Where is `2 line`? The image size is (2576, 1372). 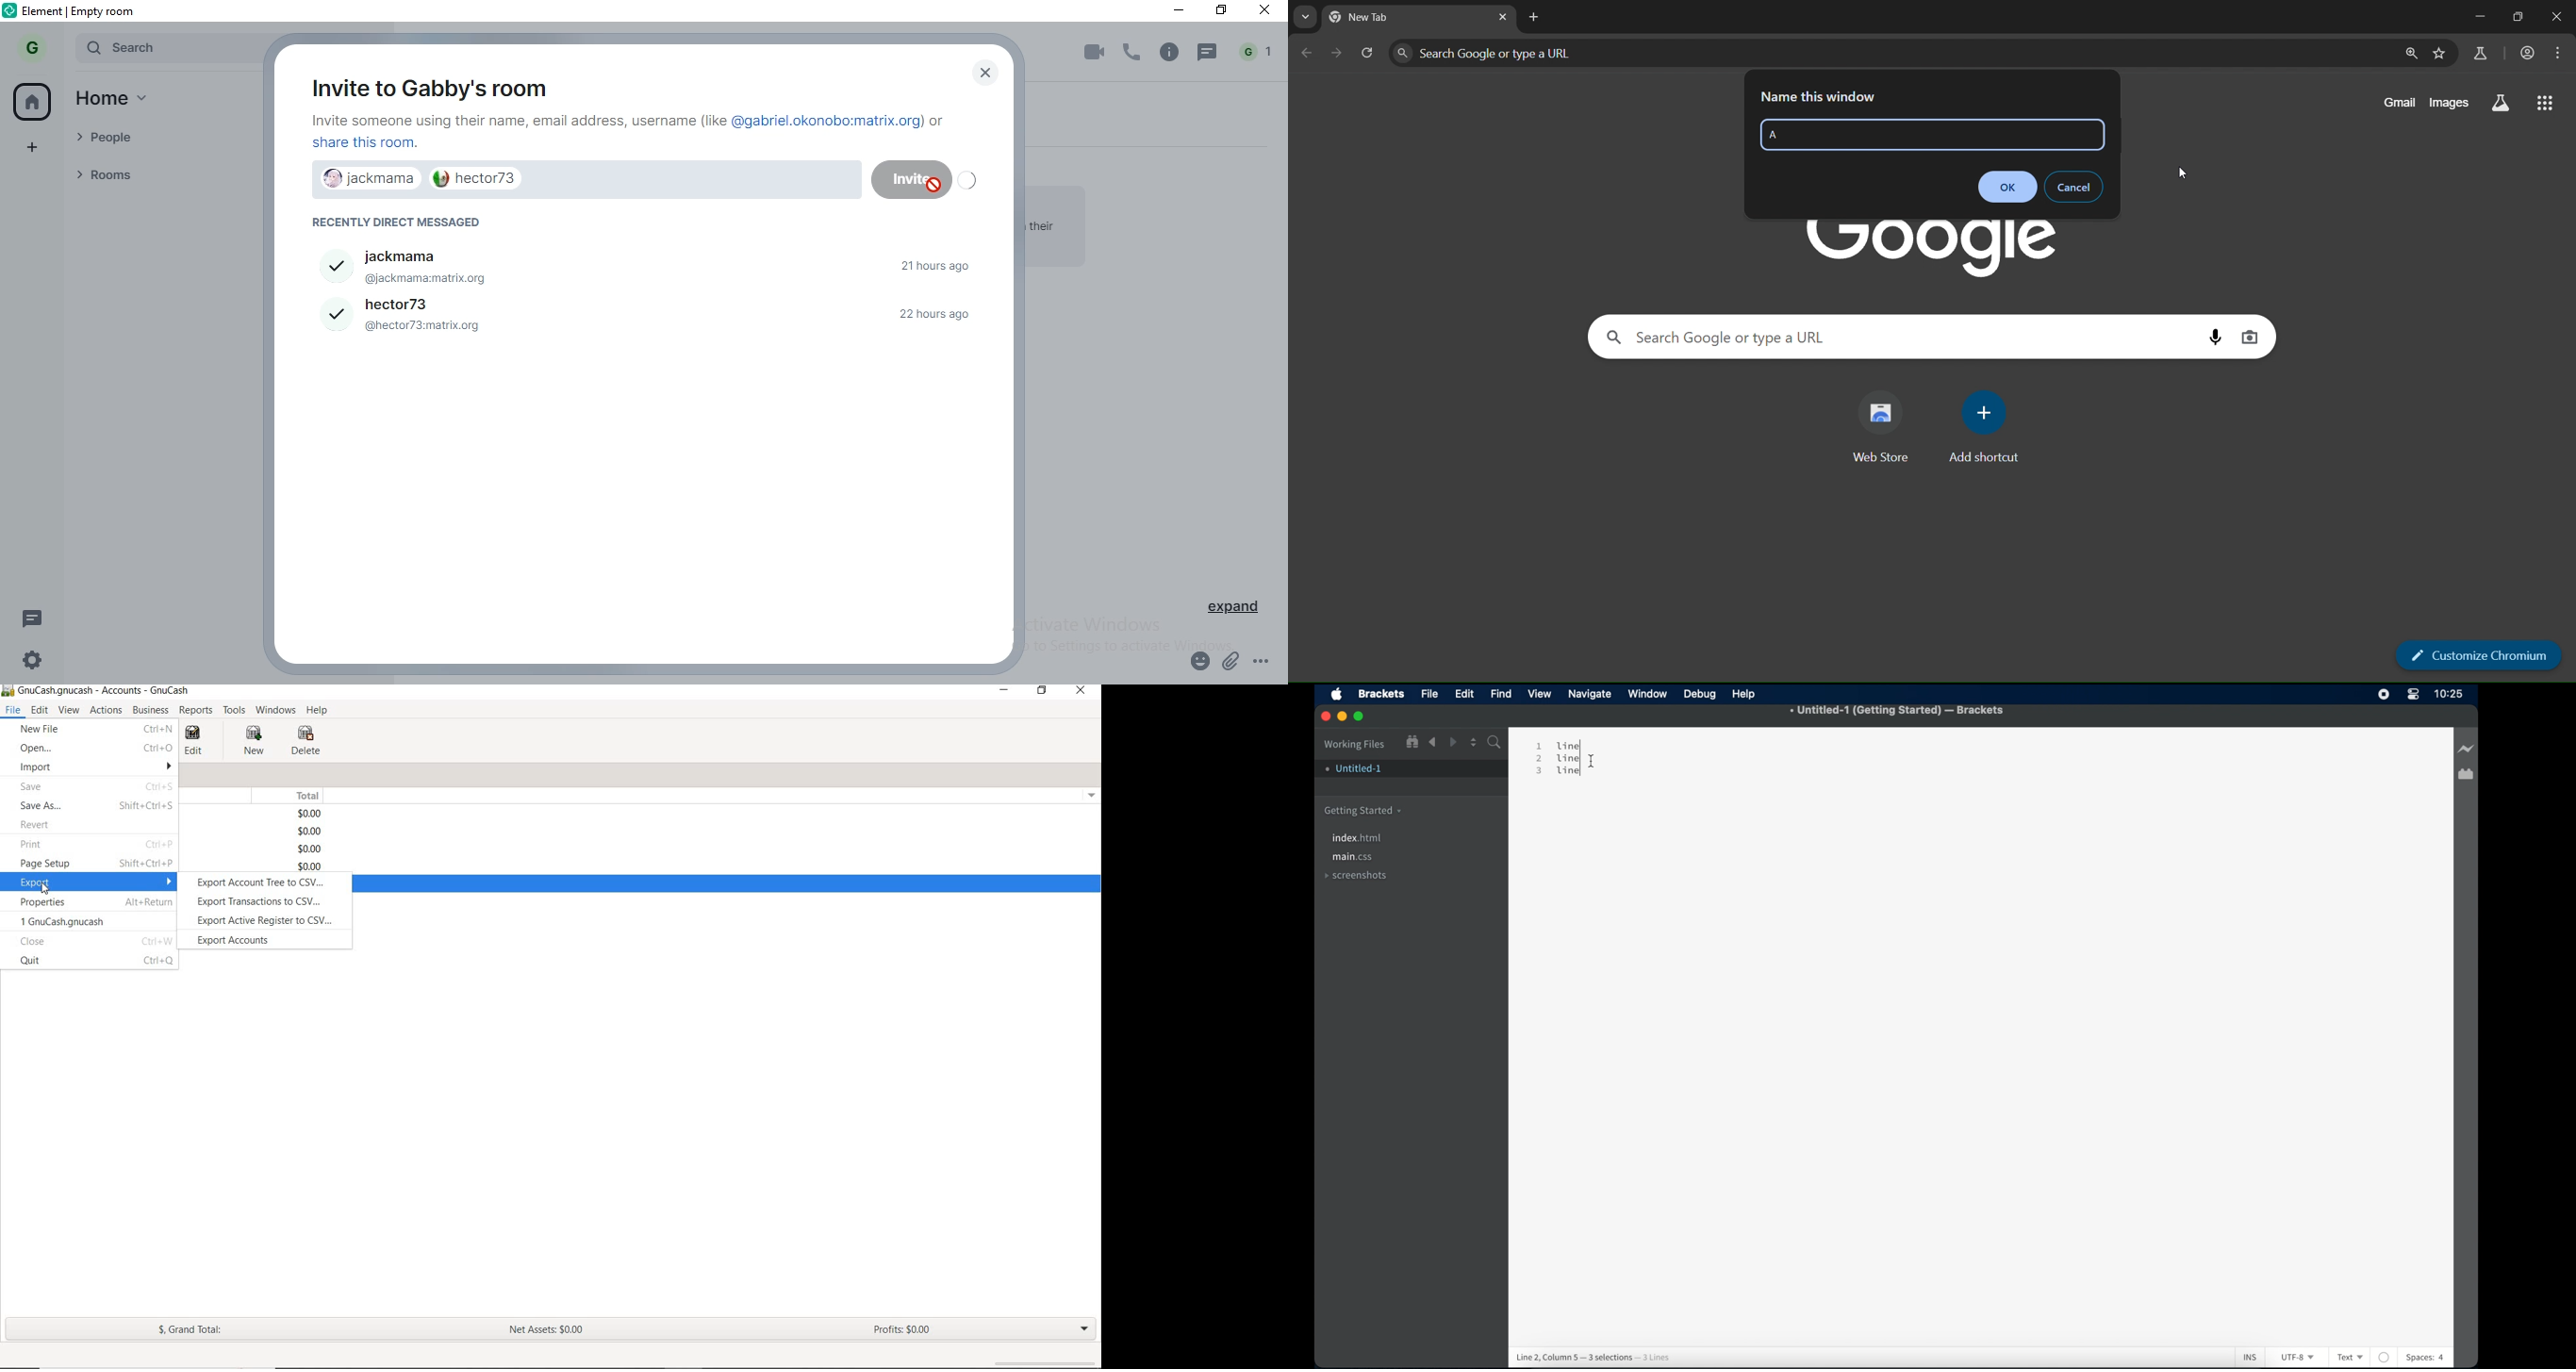 2 line is located at coordinates (1561, 759).